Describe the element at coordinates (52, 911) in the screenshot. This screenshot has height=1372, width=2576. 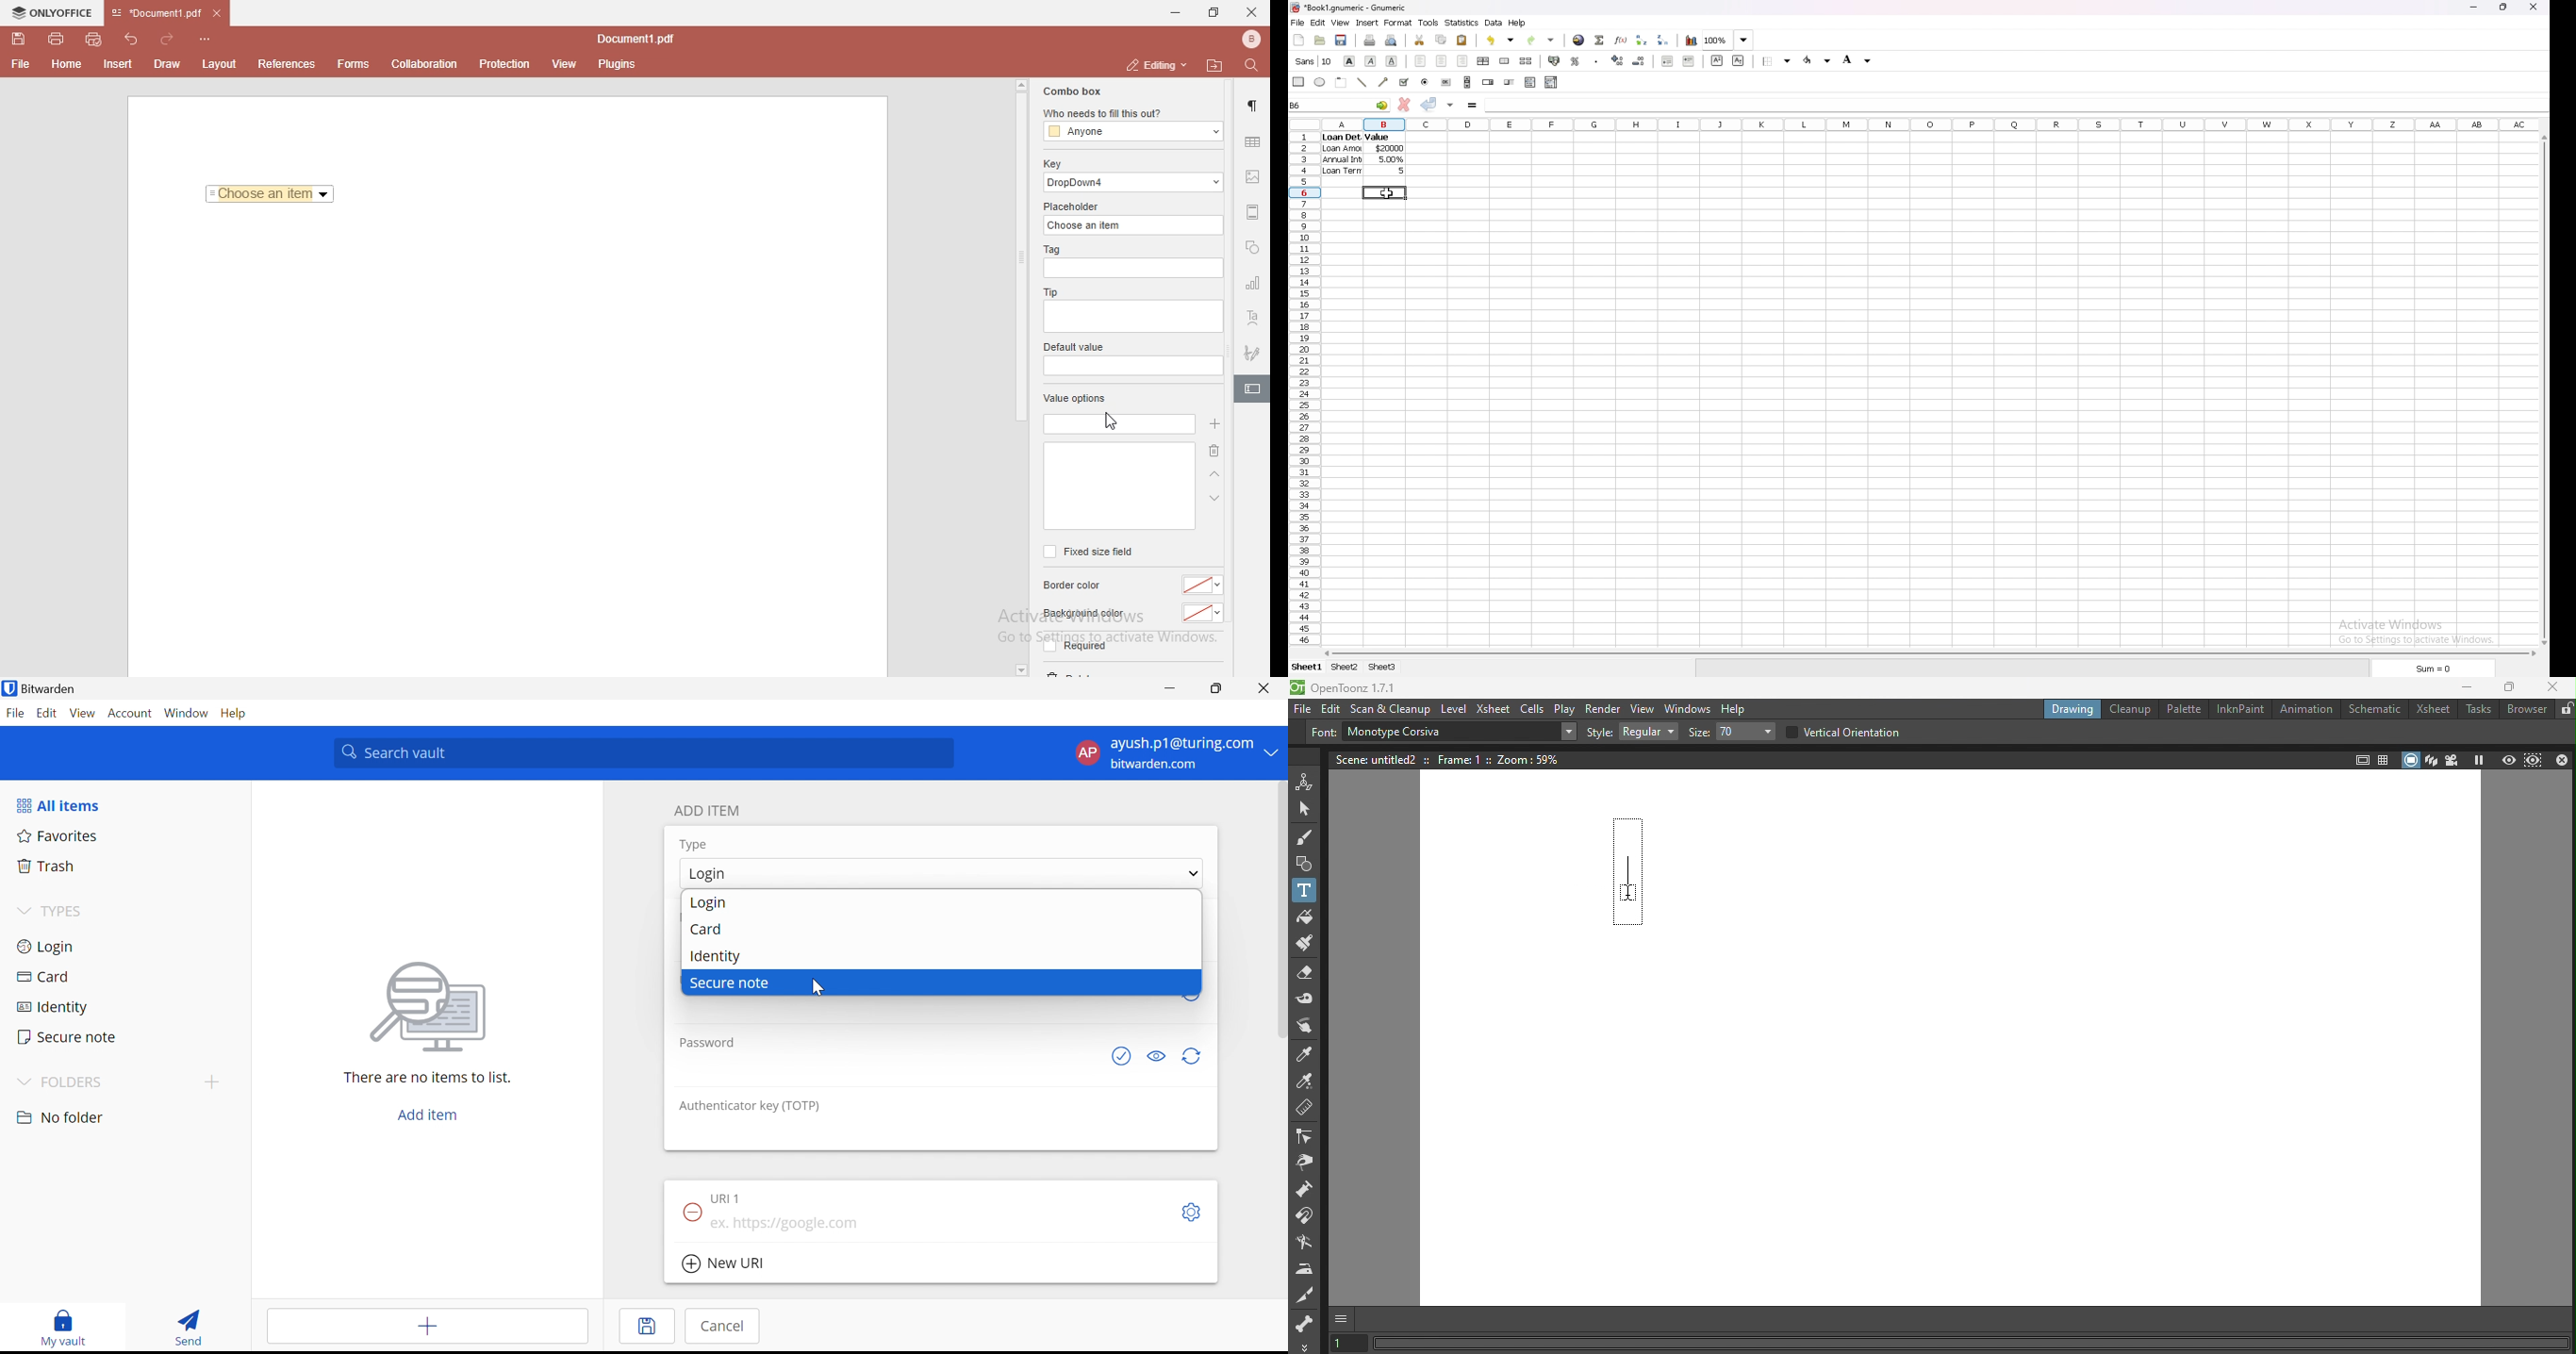
I see `TYPES` at that location.